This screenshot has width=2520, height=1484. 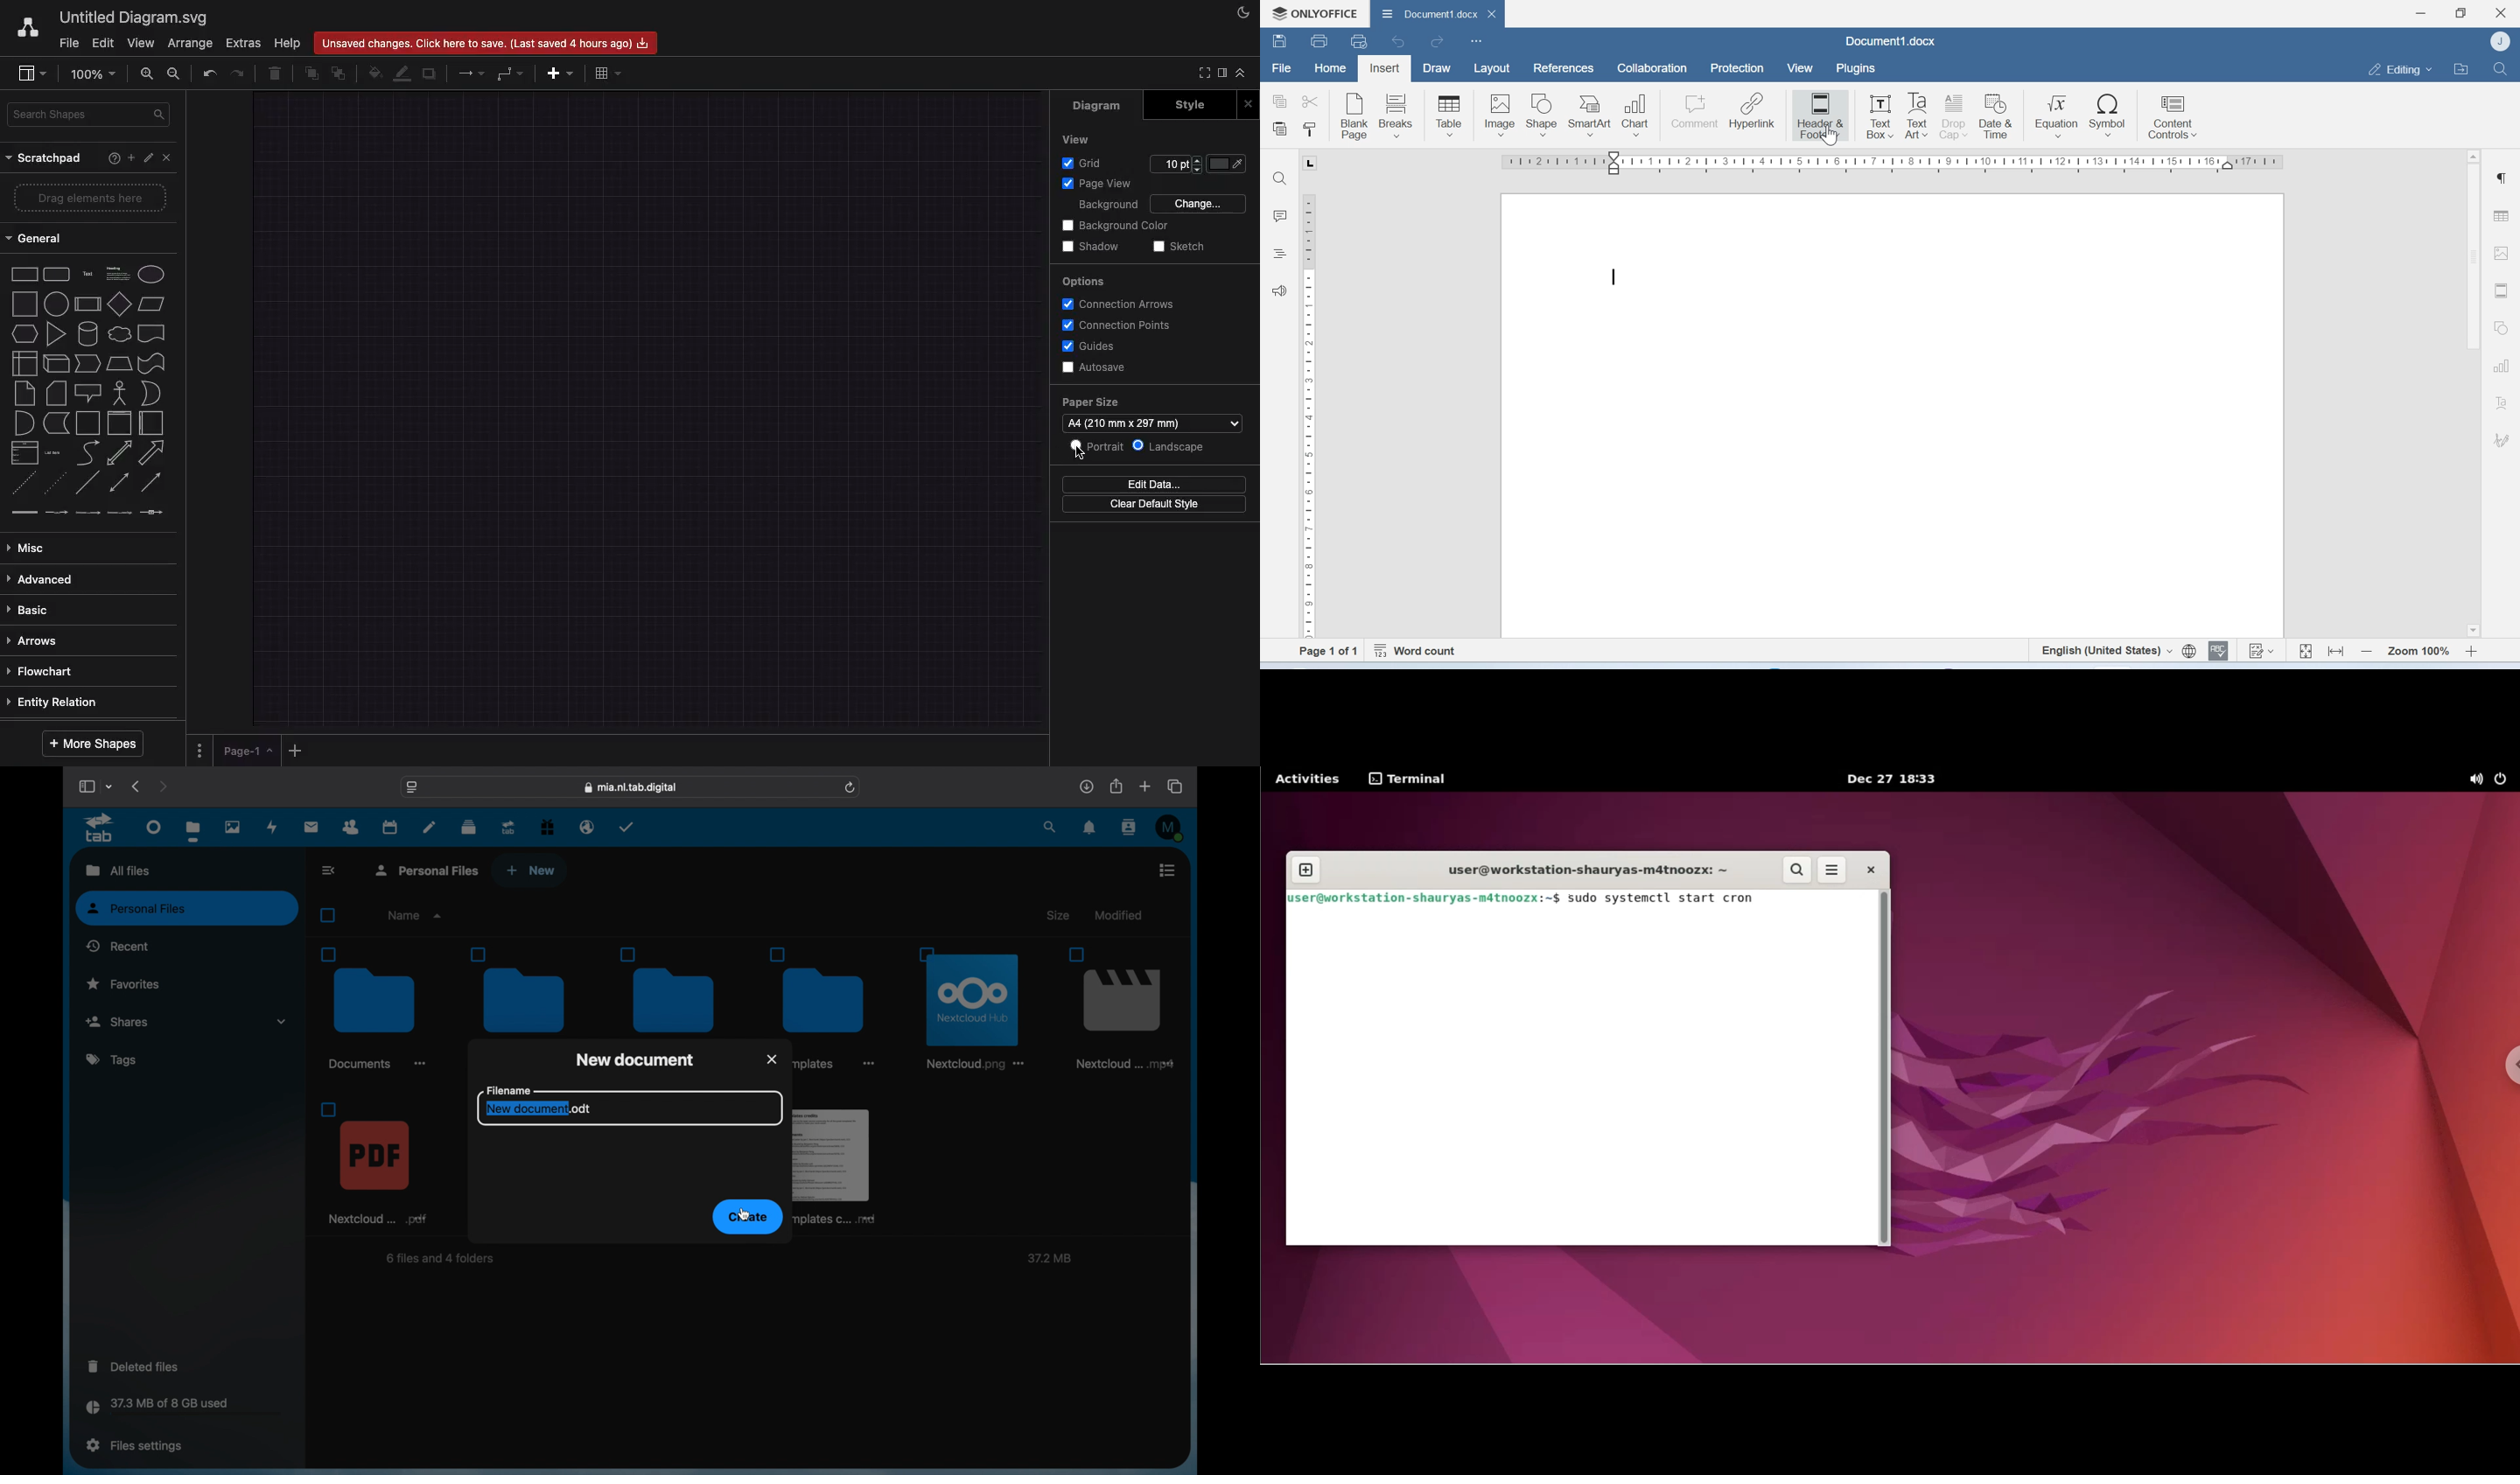 I want to click on new  document, so click(x=537, y=1109).